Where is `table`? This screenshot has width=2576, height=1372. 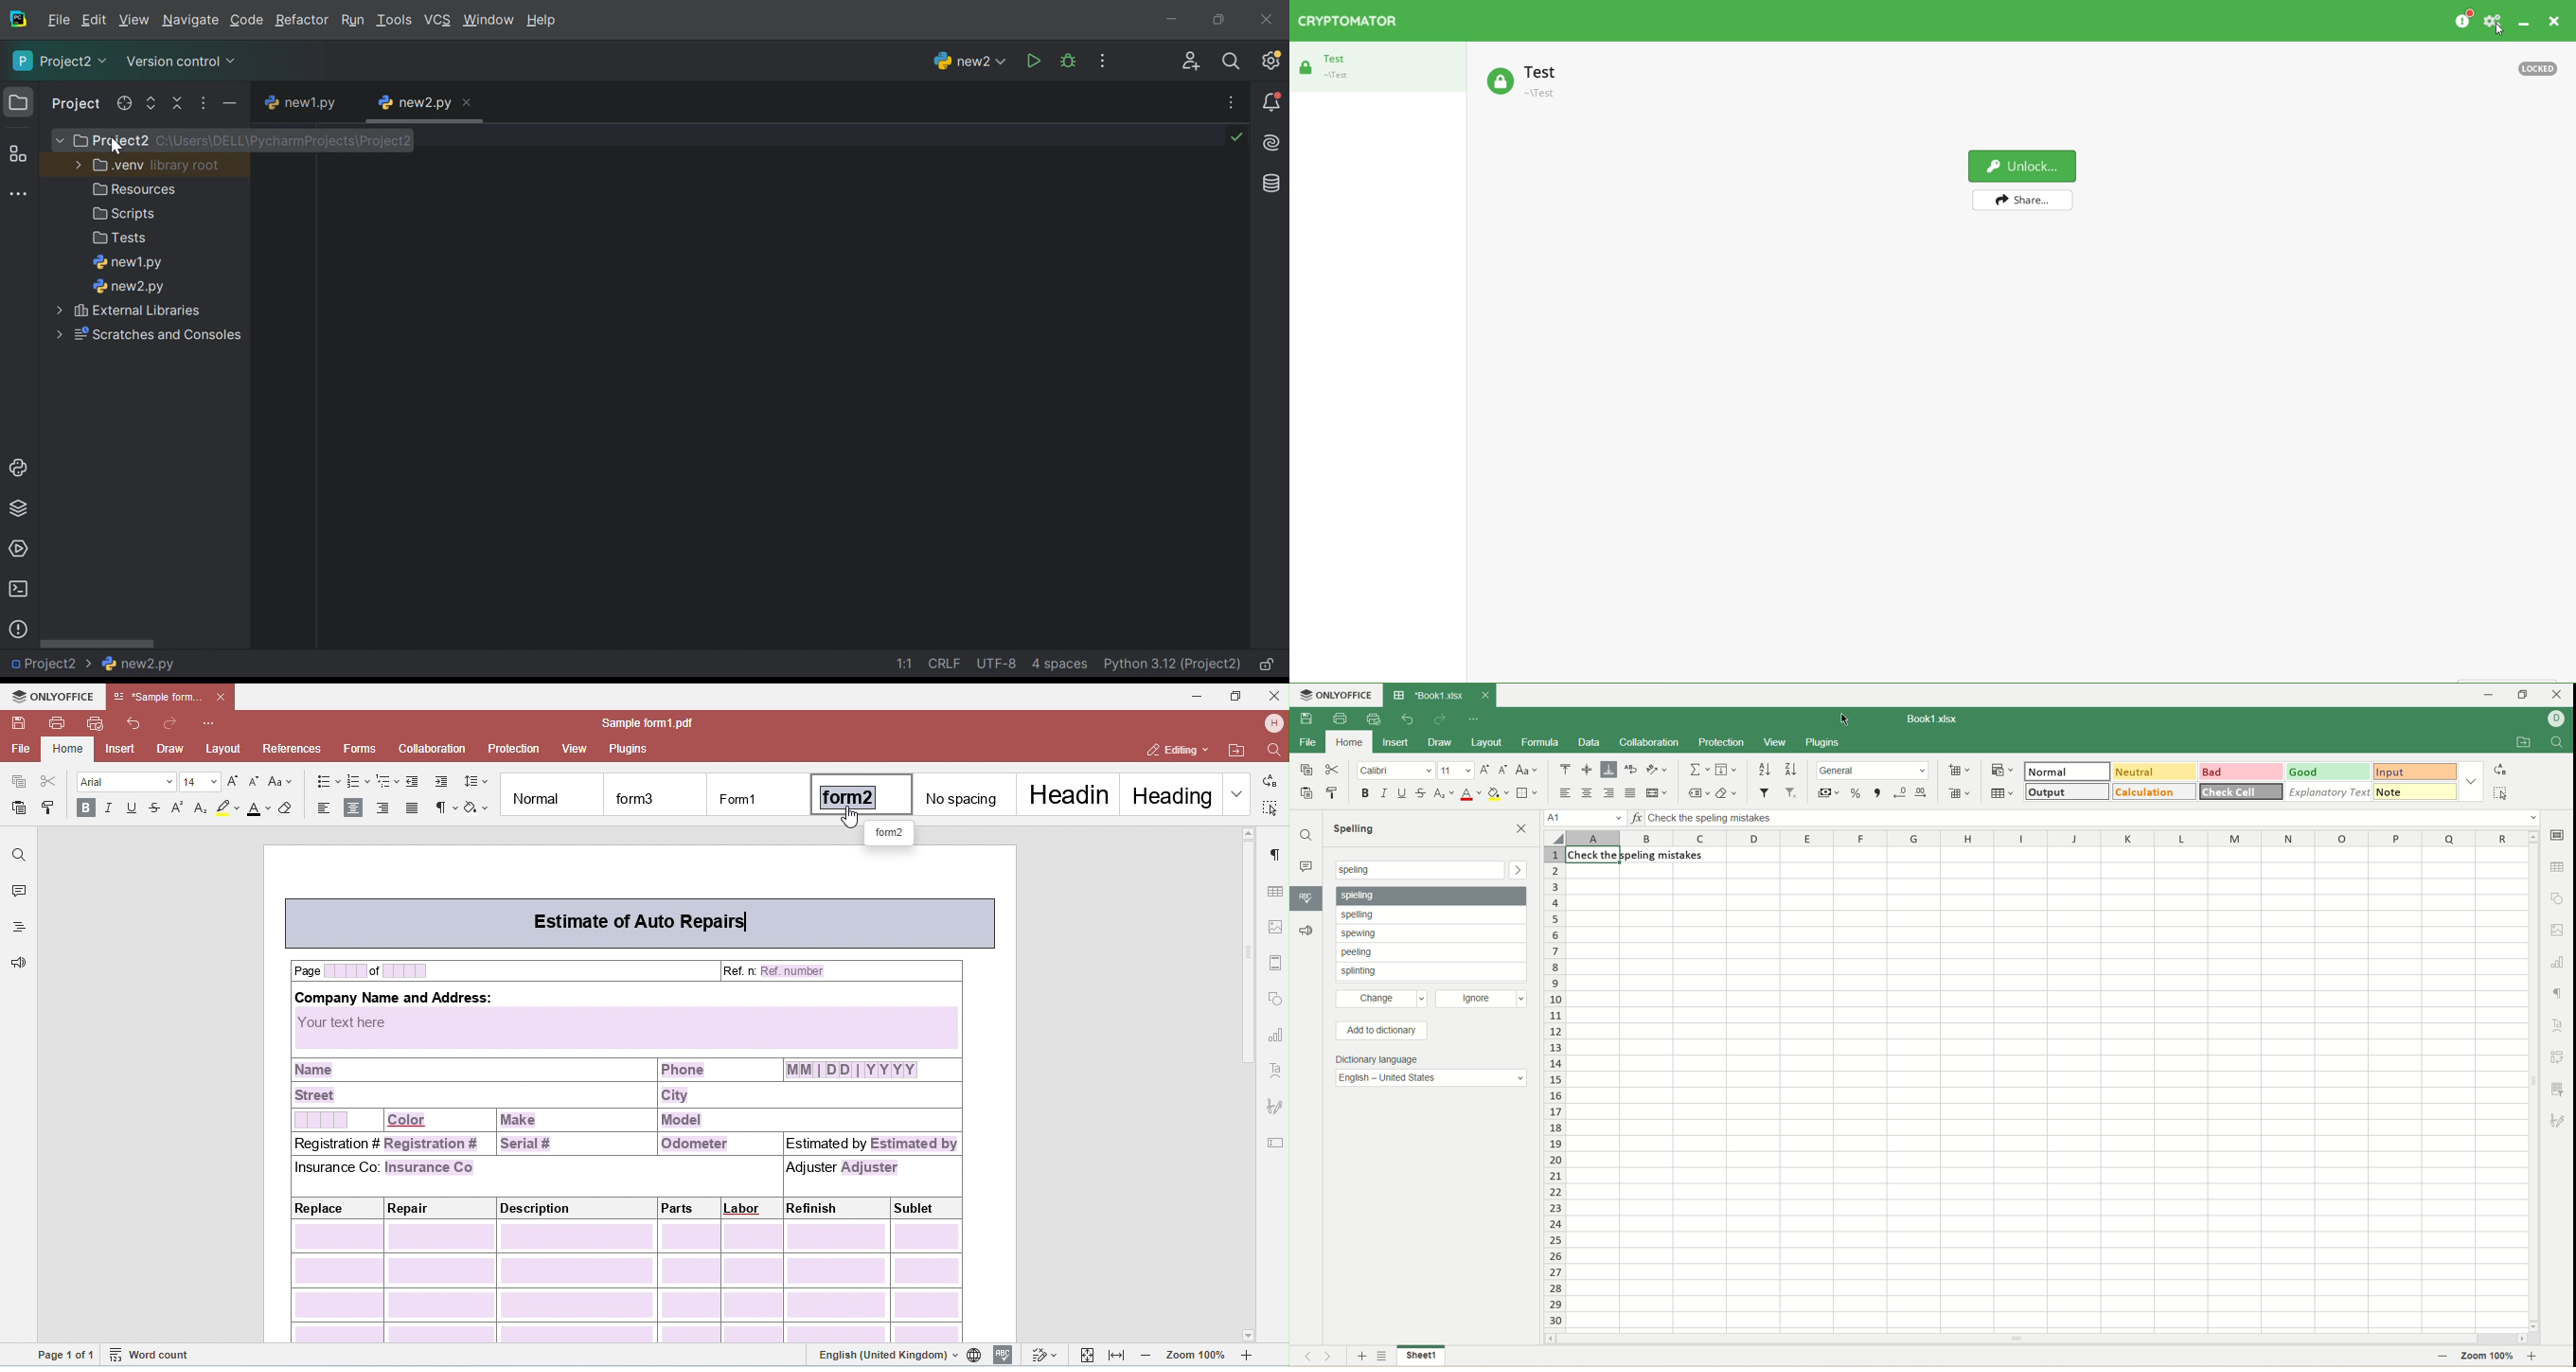
table is located at coordinates (2003, 793).